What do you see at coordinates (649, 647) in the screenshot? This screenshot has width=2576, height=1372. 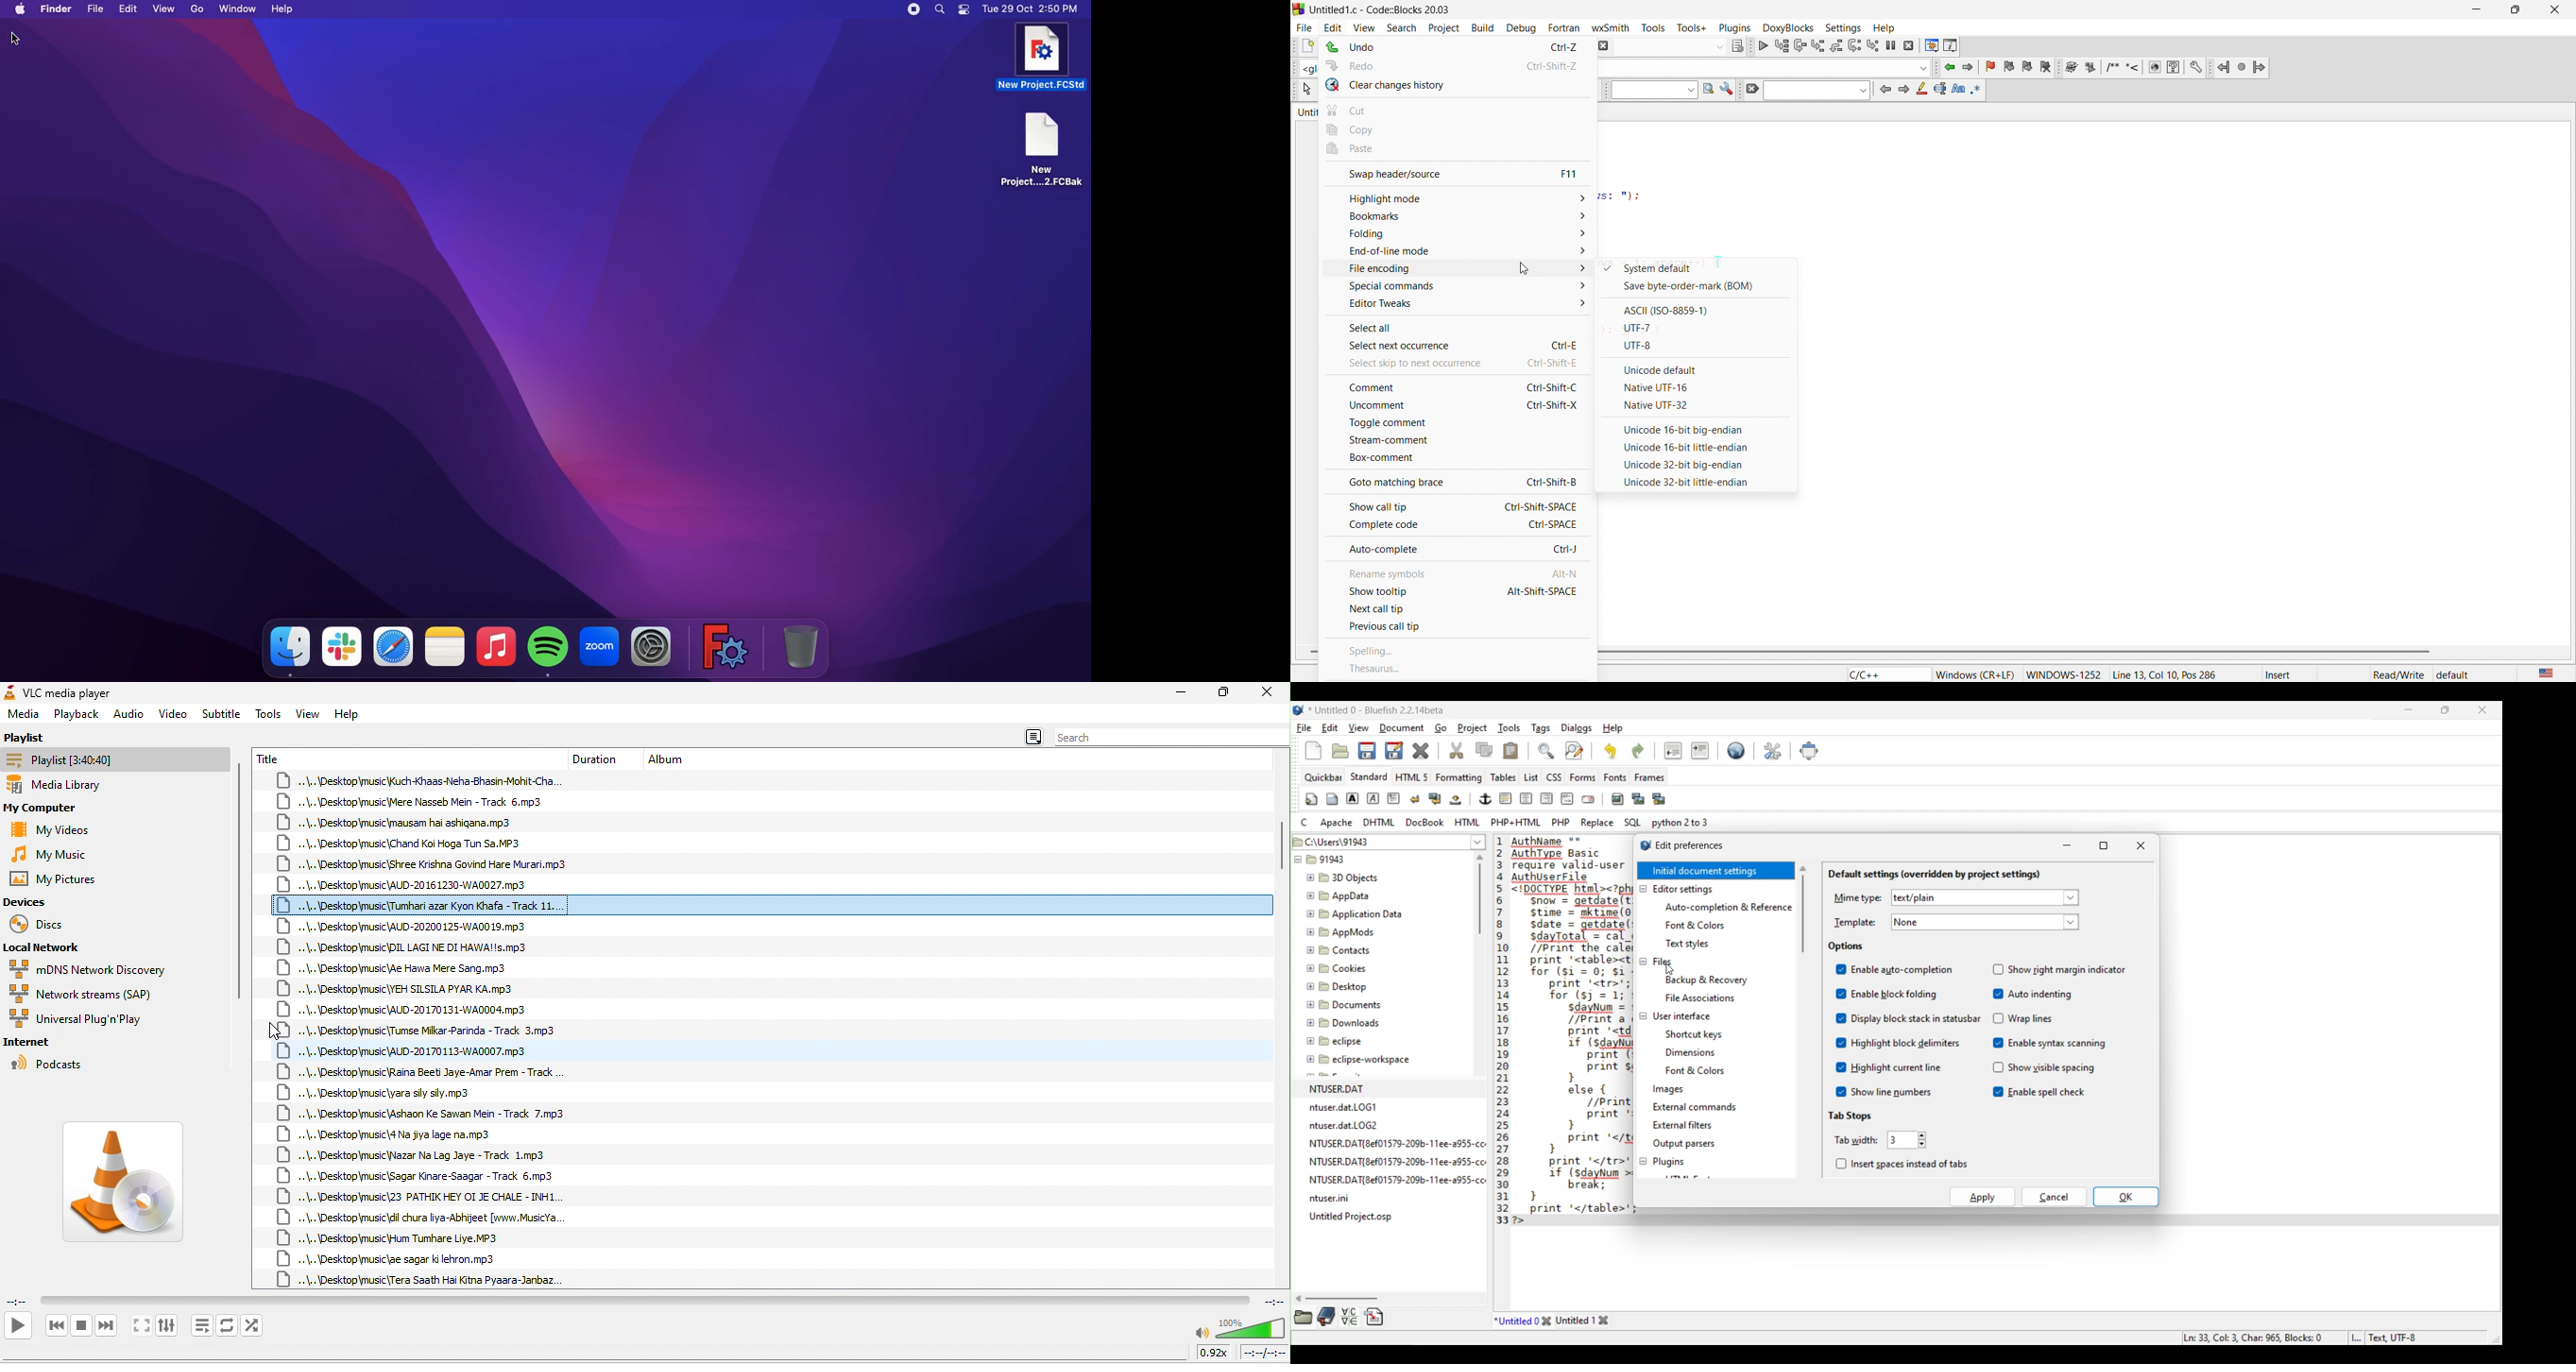 I see `SystemPreferences` at bounding box center [649, 647].